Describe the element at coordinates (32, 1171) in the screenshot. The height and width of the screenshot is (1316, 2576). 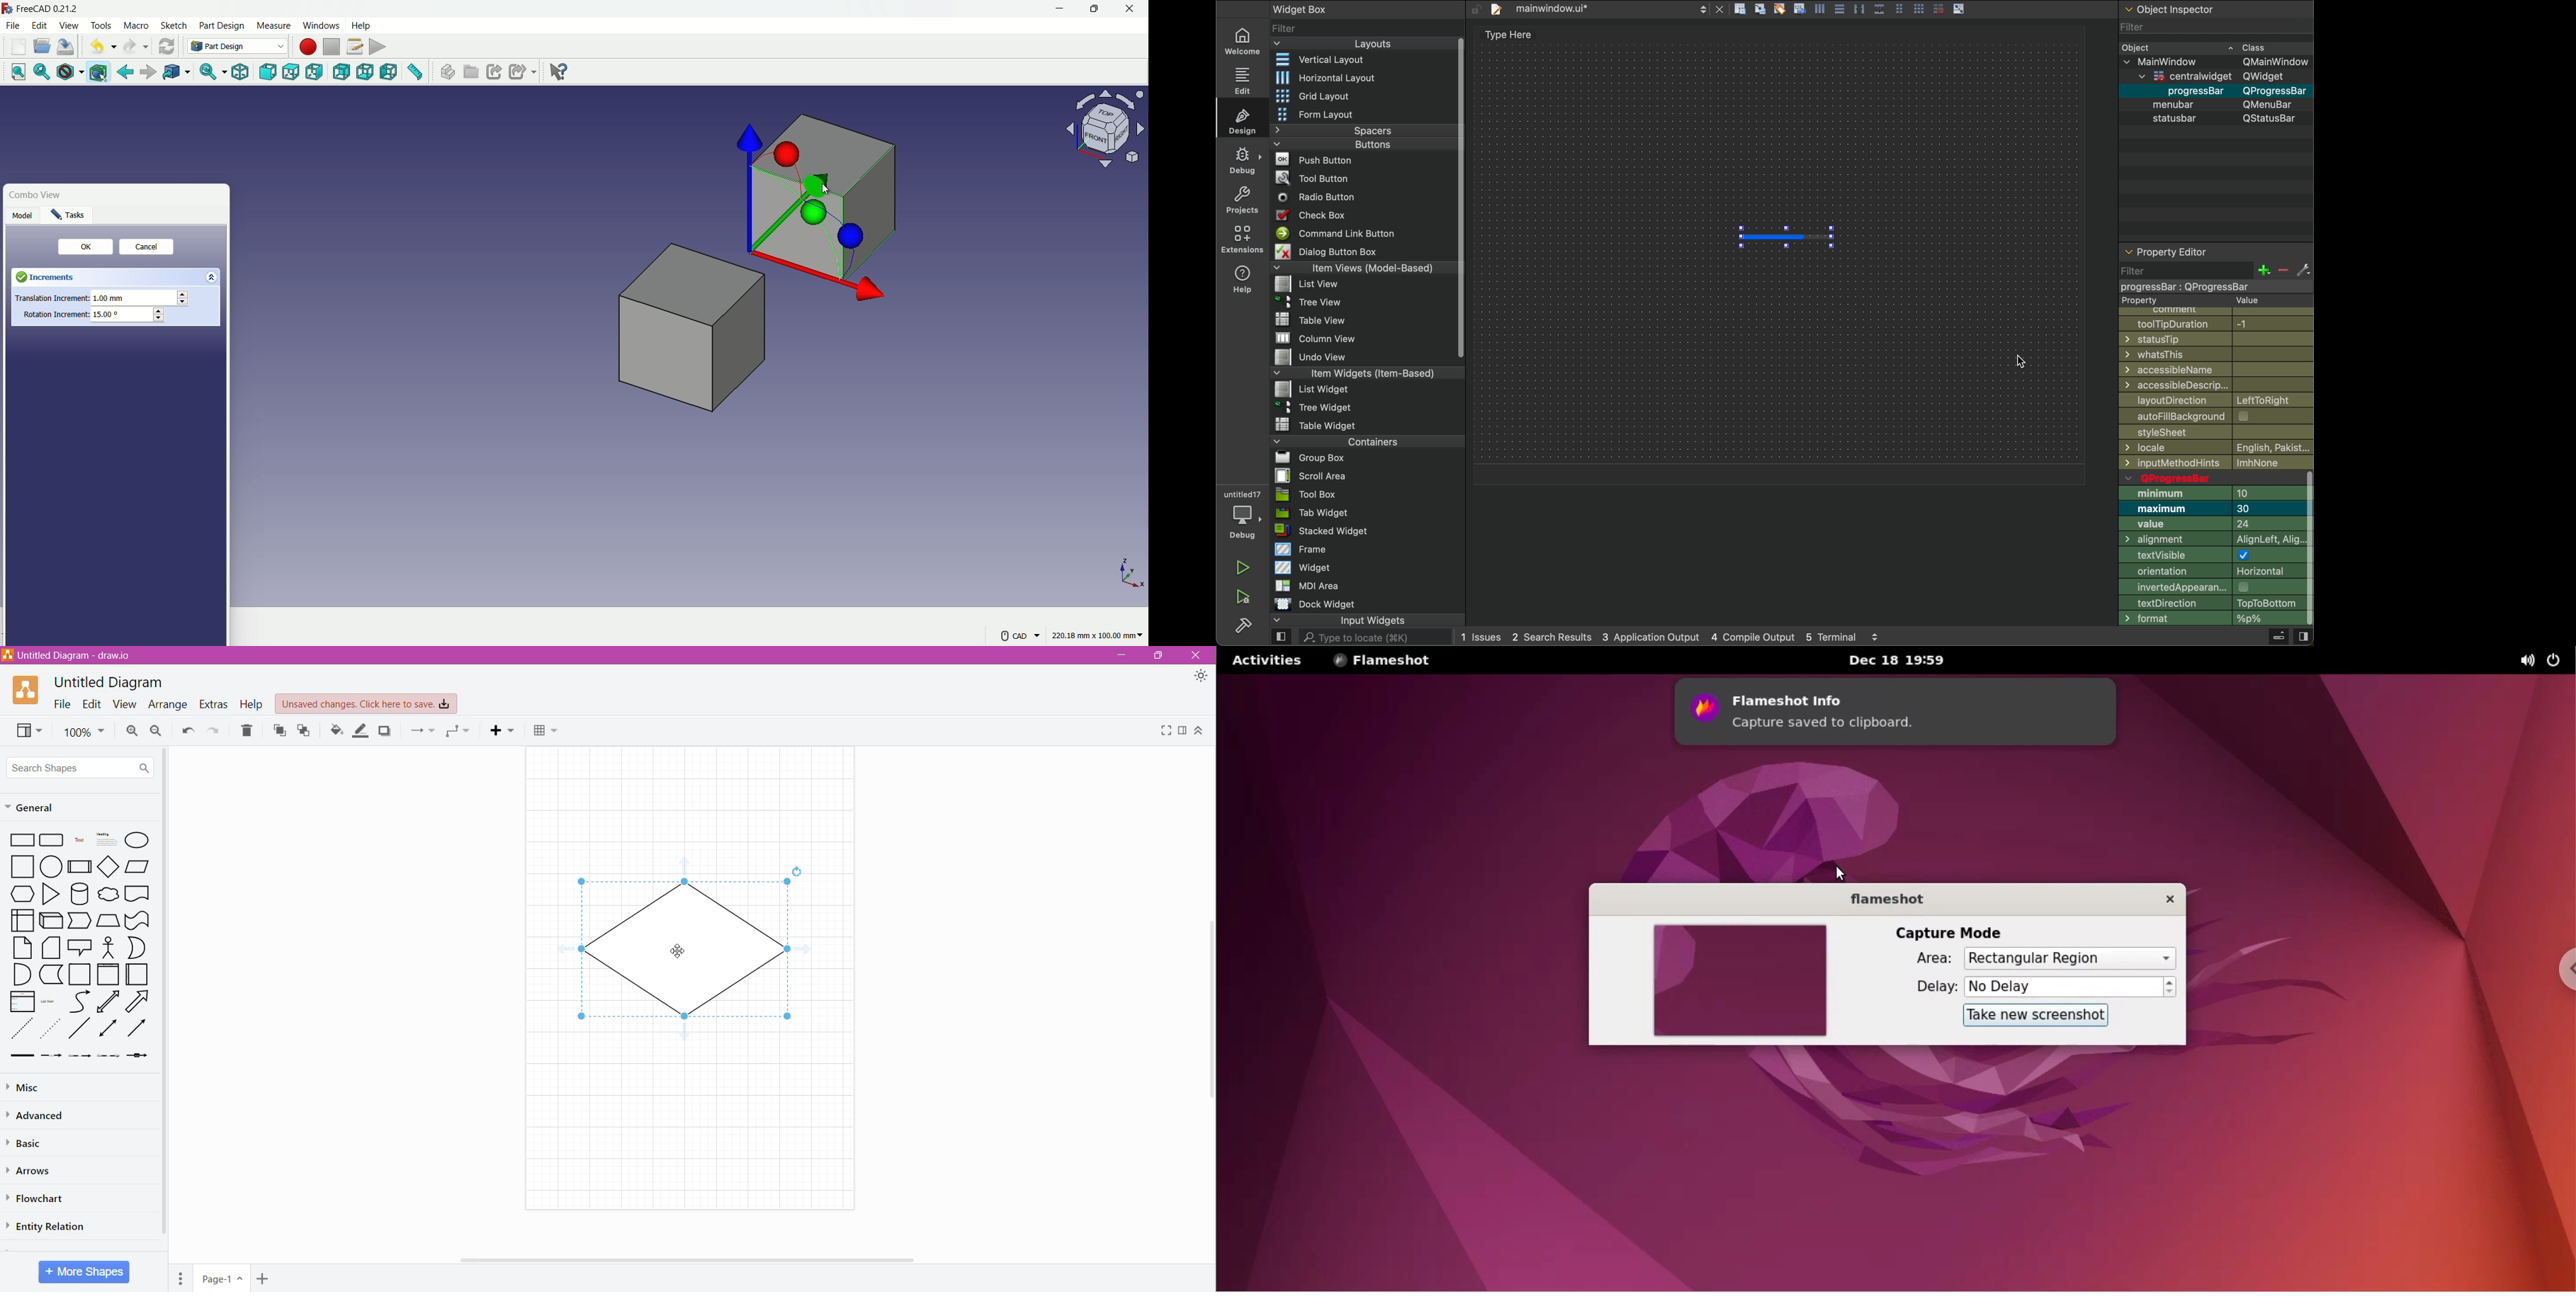
I see `Arrows` at that location.